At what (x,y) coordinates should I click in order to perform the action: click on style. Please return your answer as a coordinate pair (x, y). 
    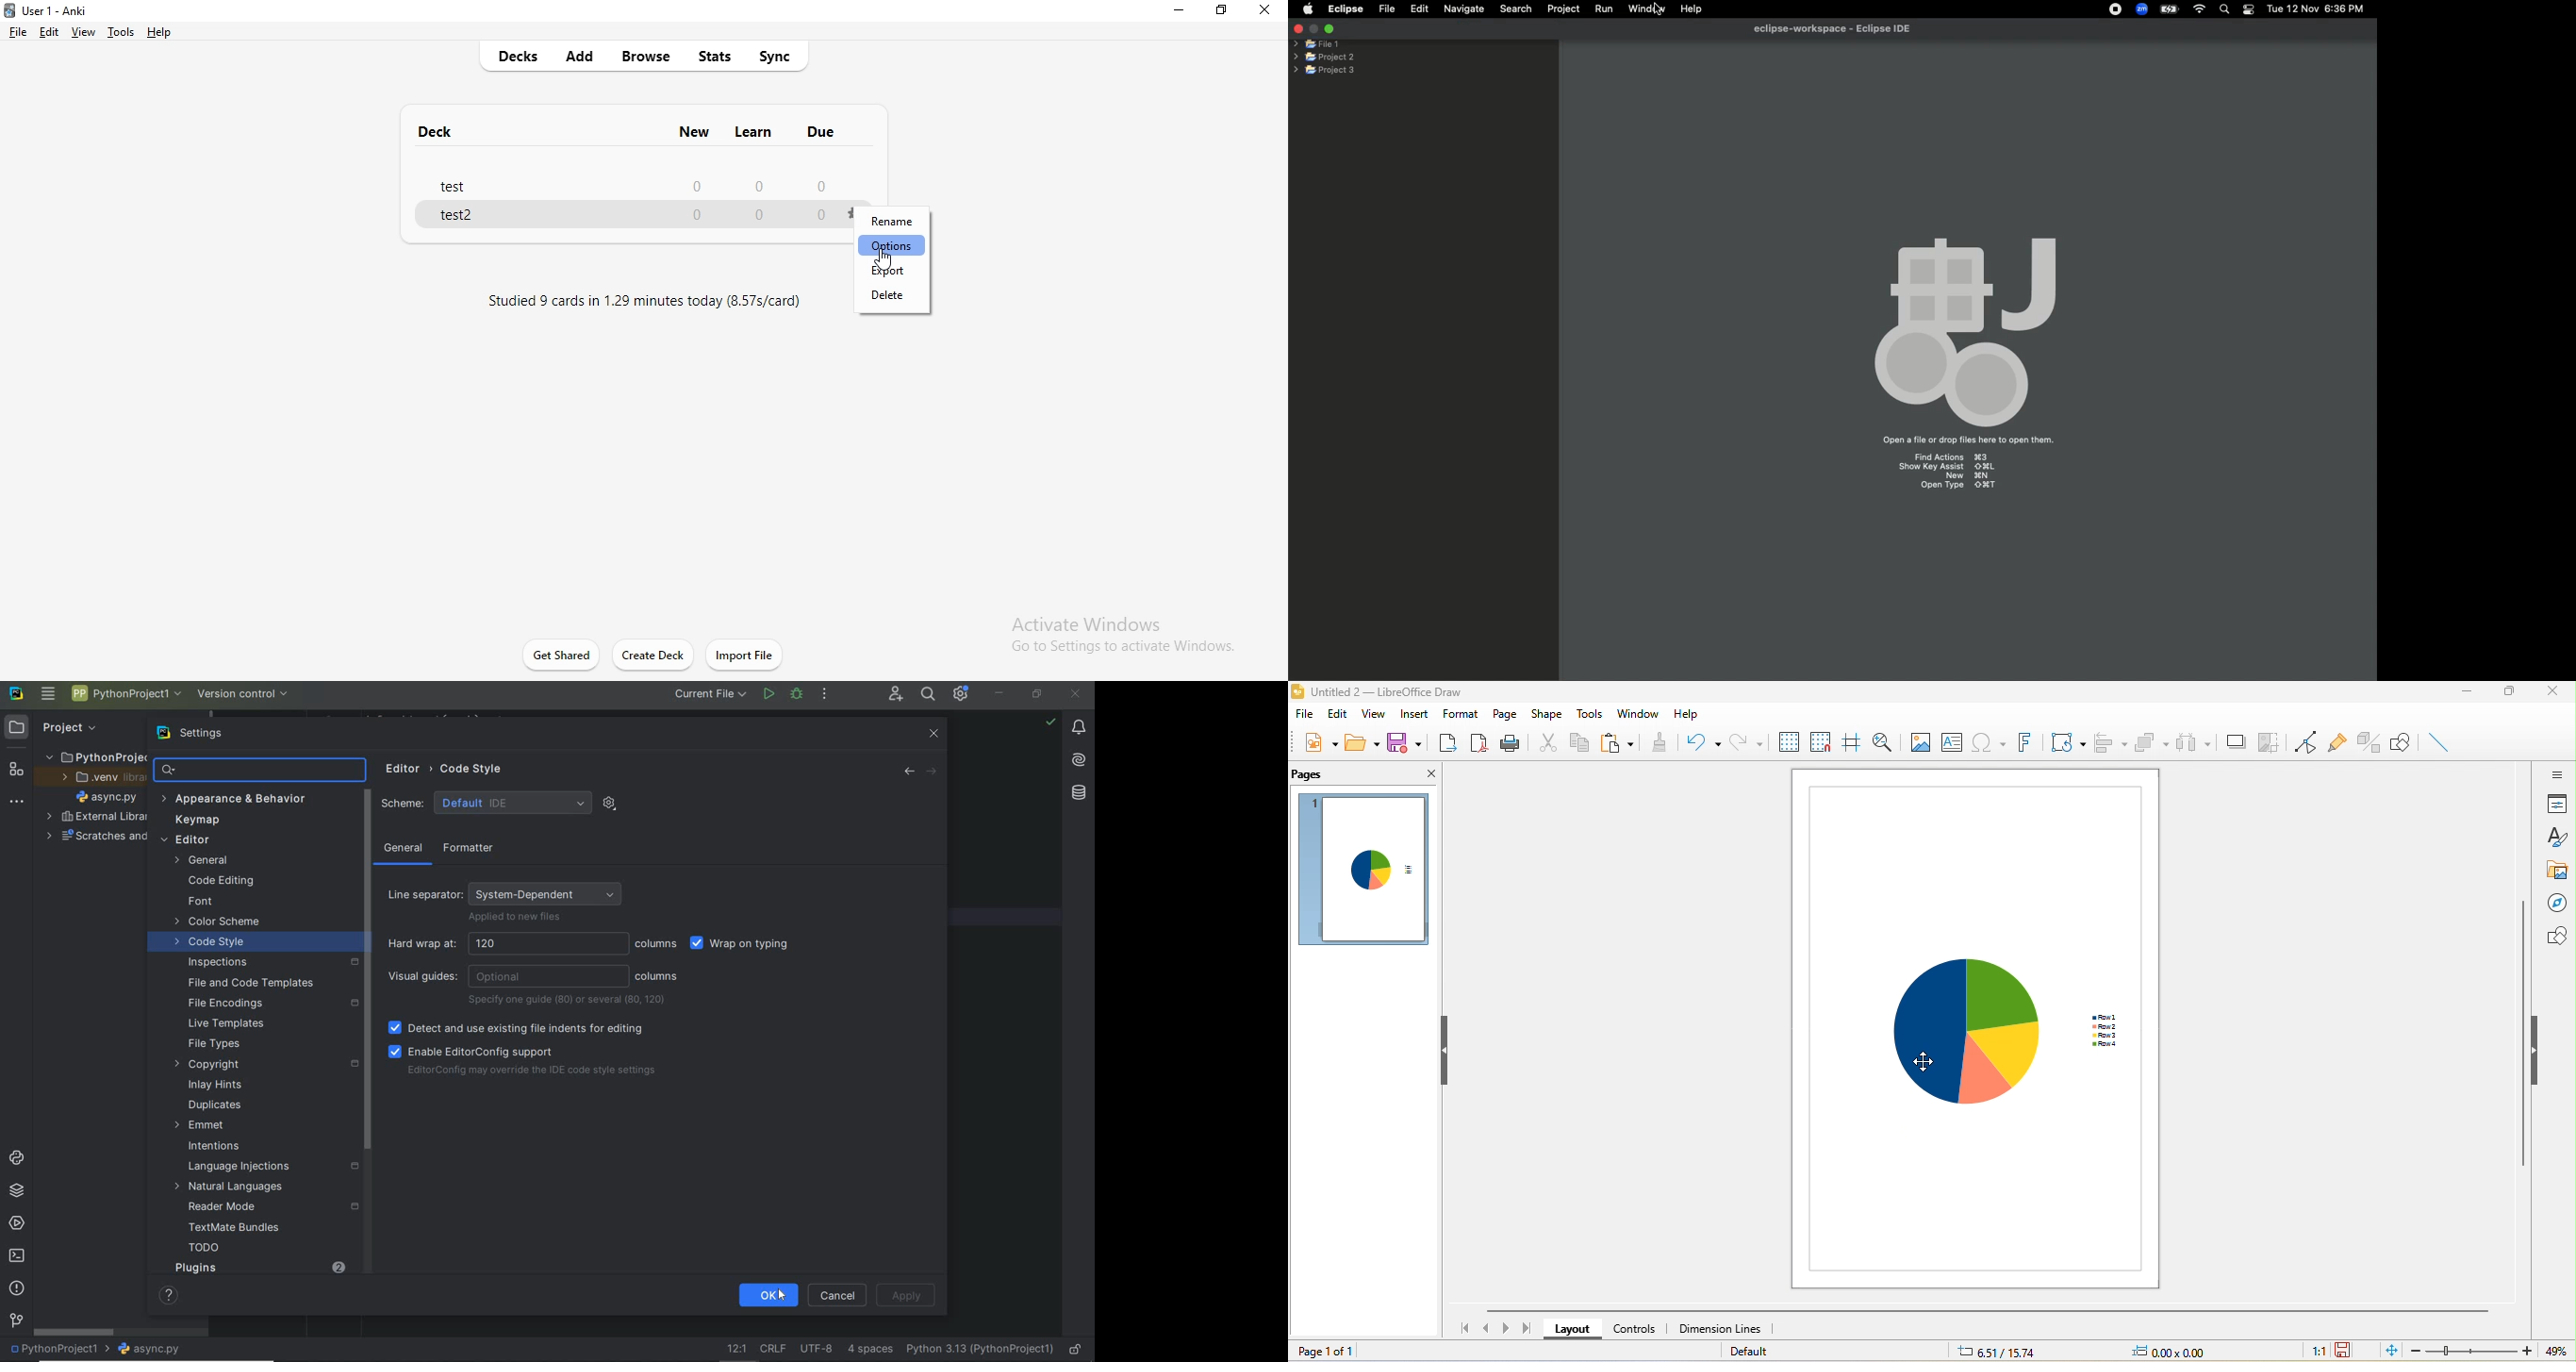
    Looking at the image, I should click on (2556, 839).